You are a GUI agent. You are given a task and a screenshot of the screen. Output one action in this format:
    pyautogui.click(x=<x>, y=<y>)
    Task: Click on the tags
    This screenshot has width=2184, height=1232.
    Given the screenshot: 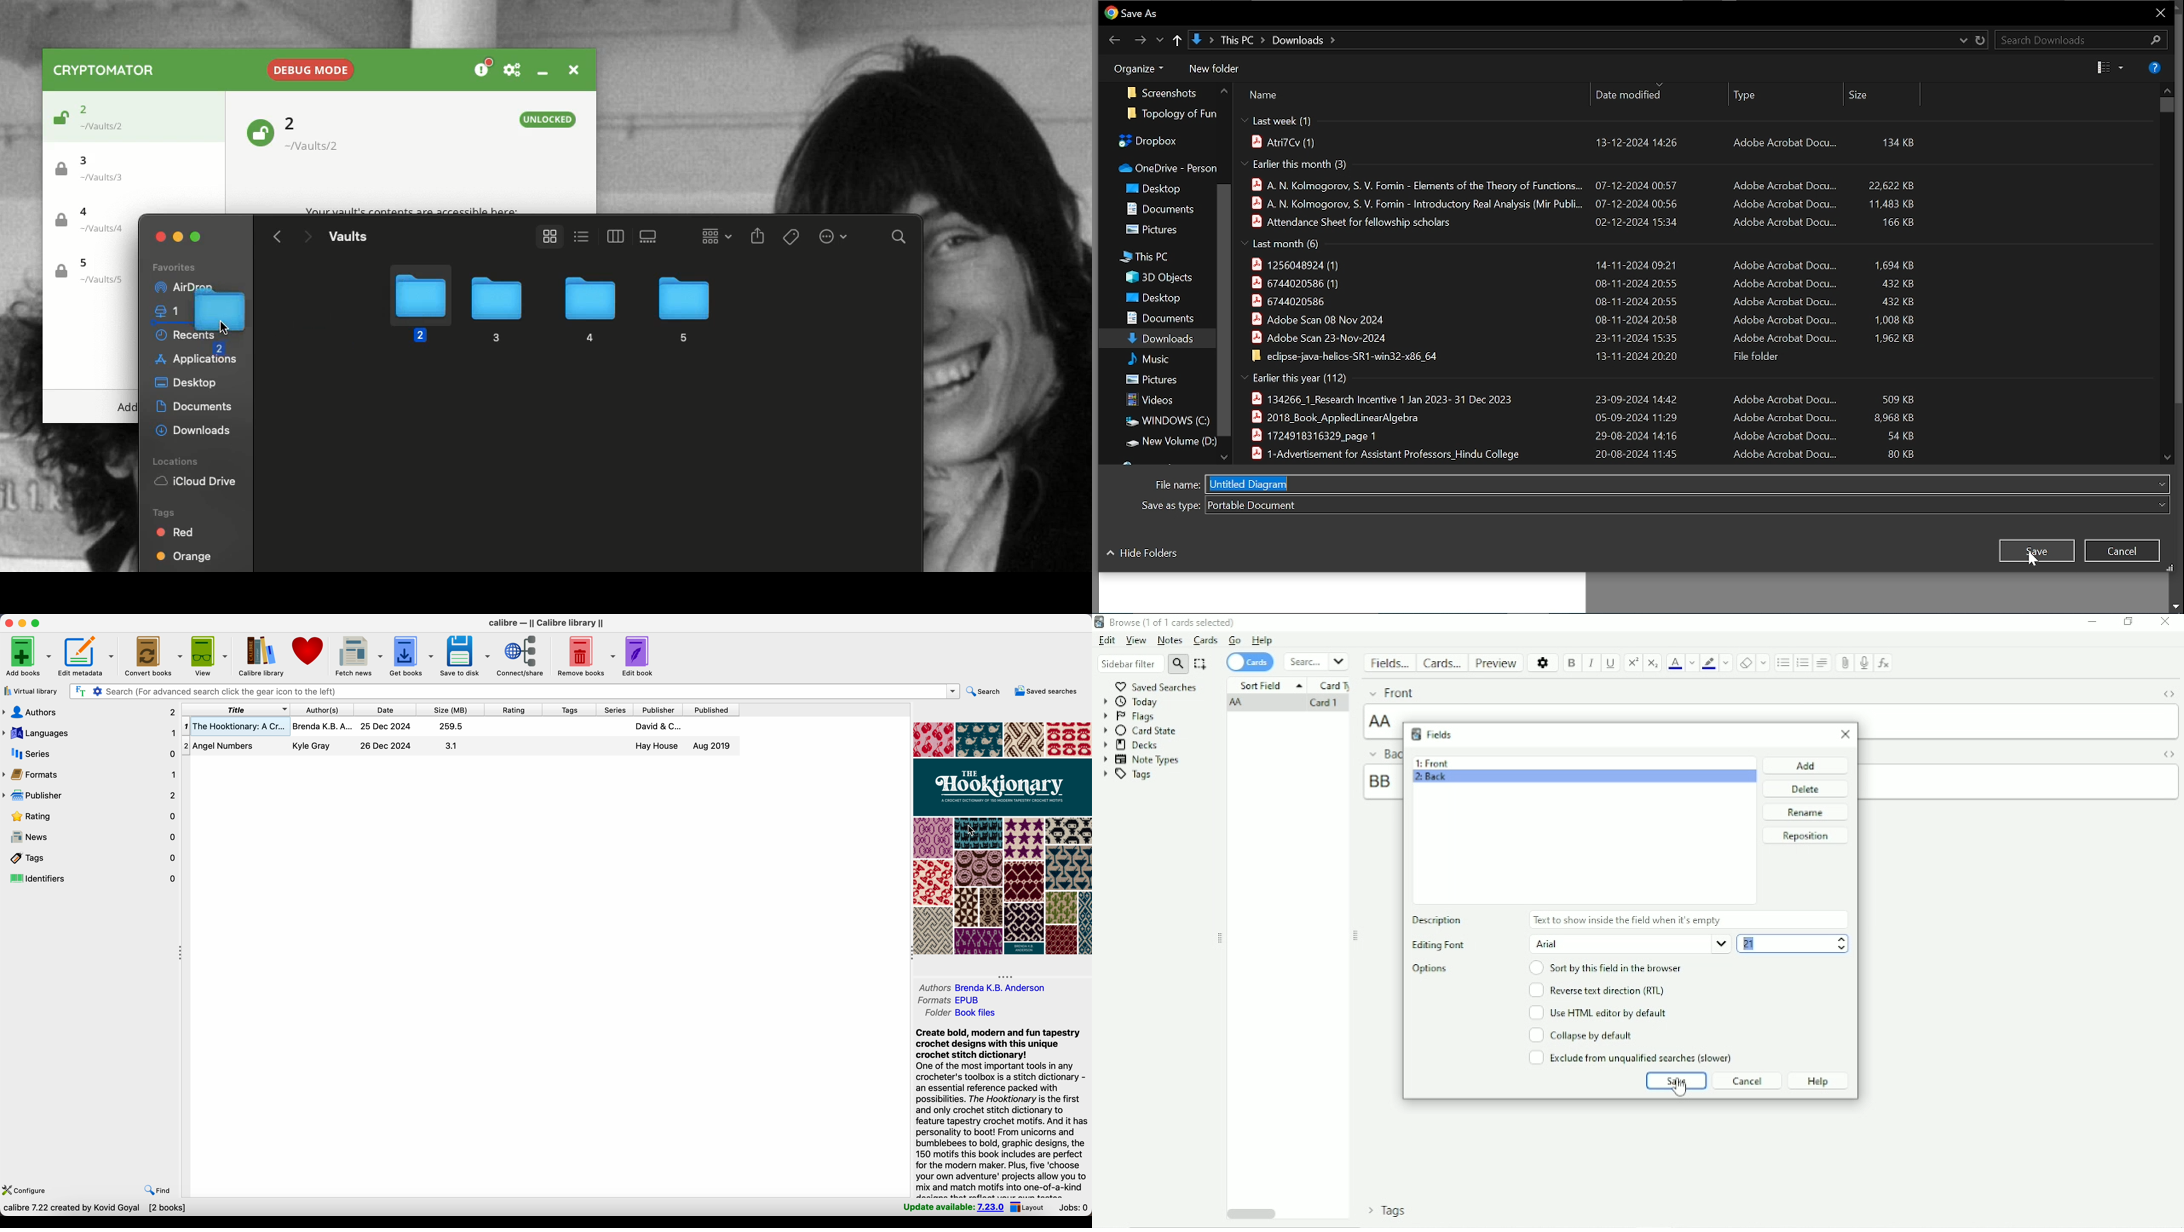 What is the action you would take?
    pyautogui.click(x=90, y=858)
    